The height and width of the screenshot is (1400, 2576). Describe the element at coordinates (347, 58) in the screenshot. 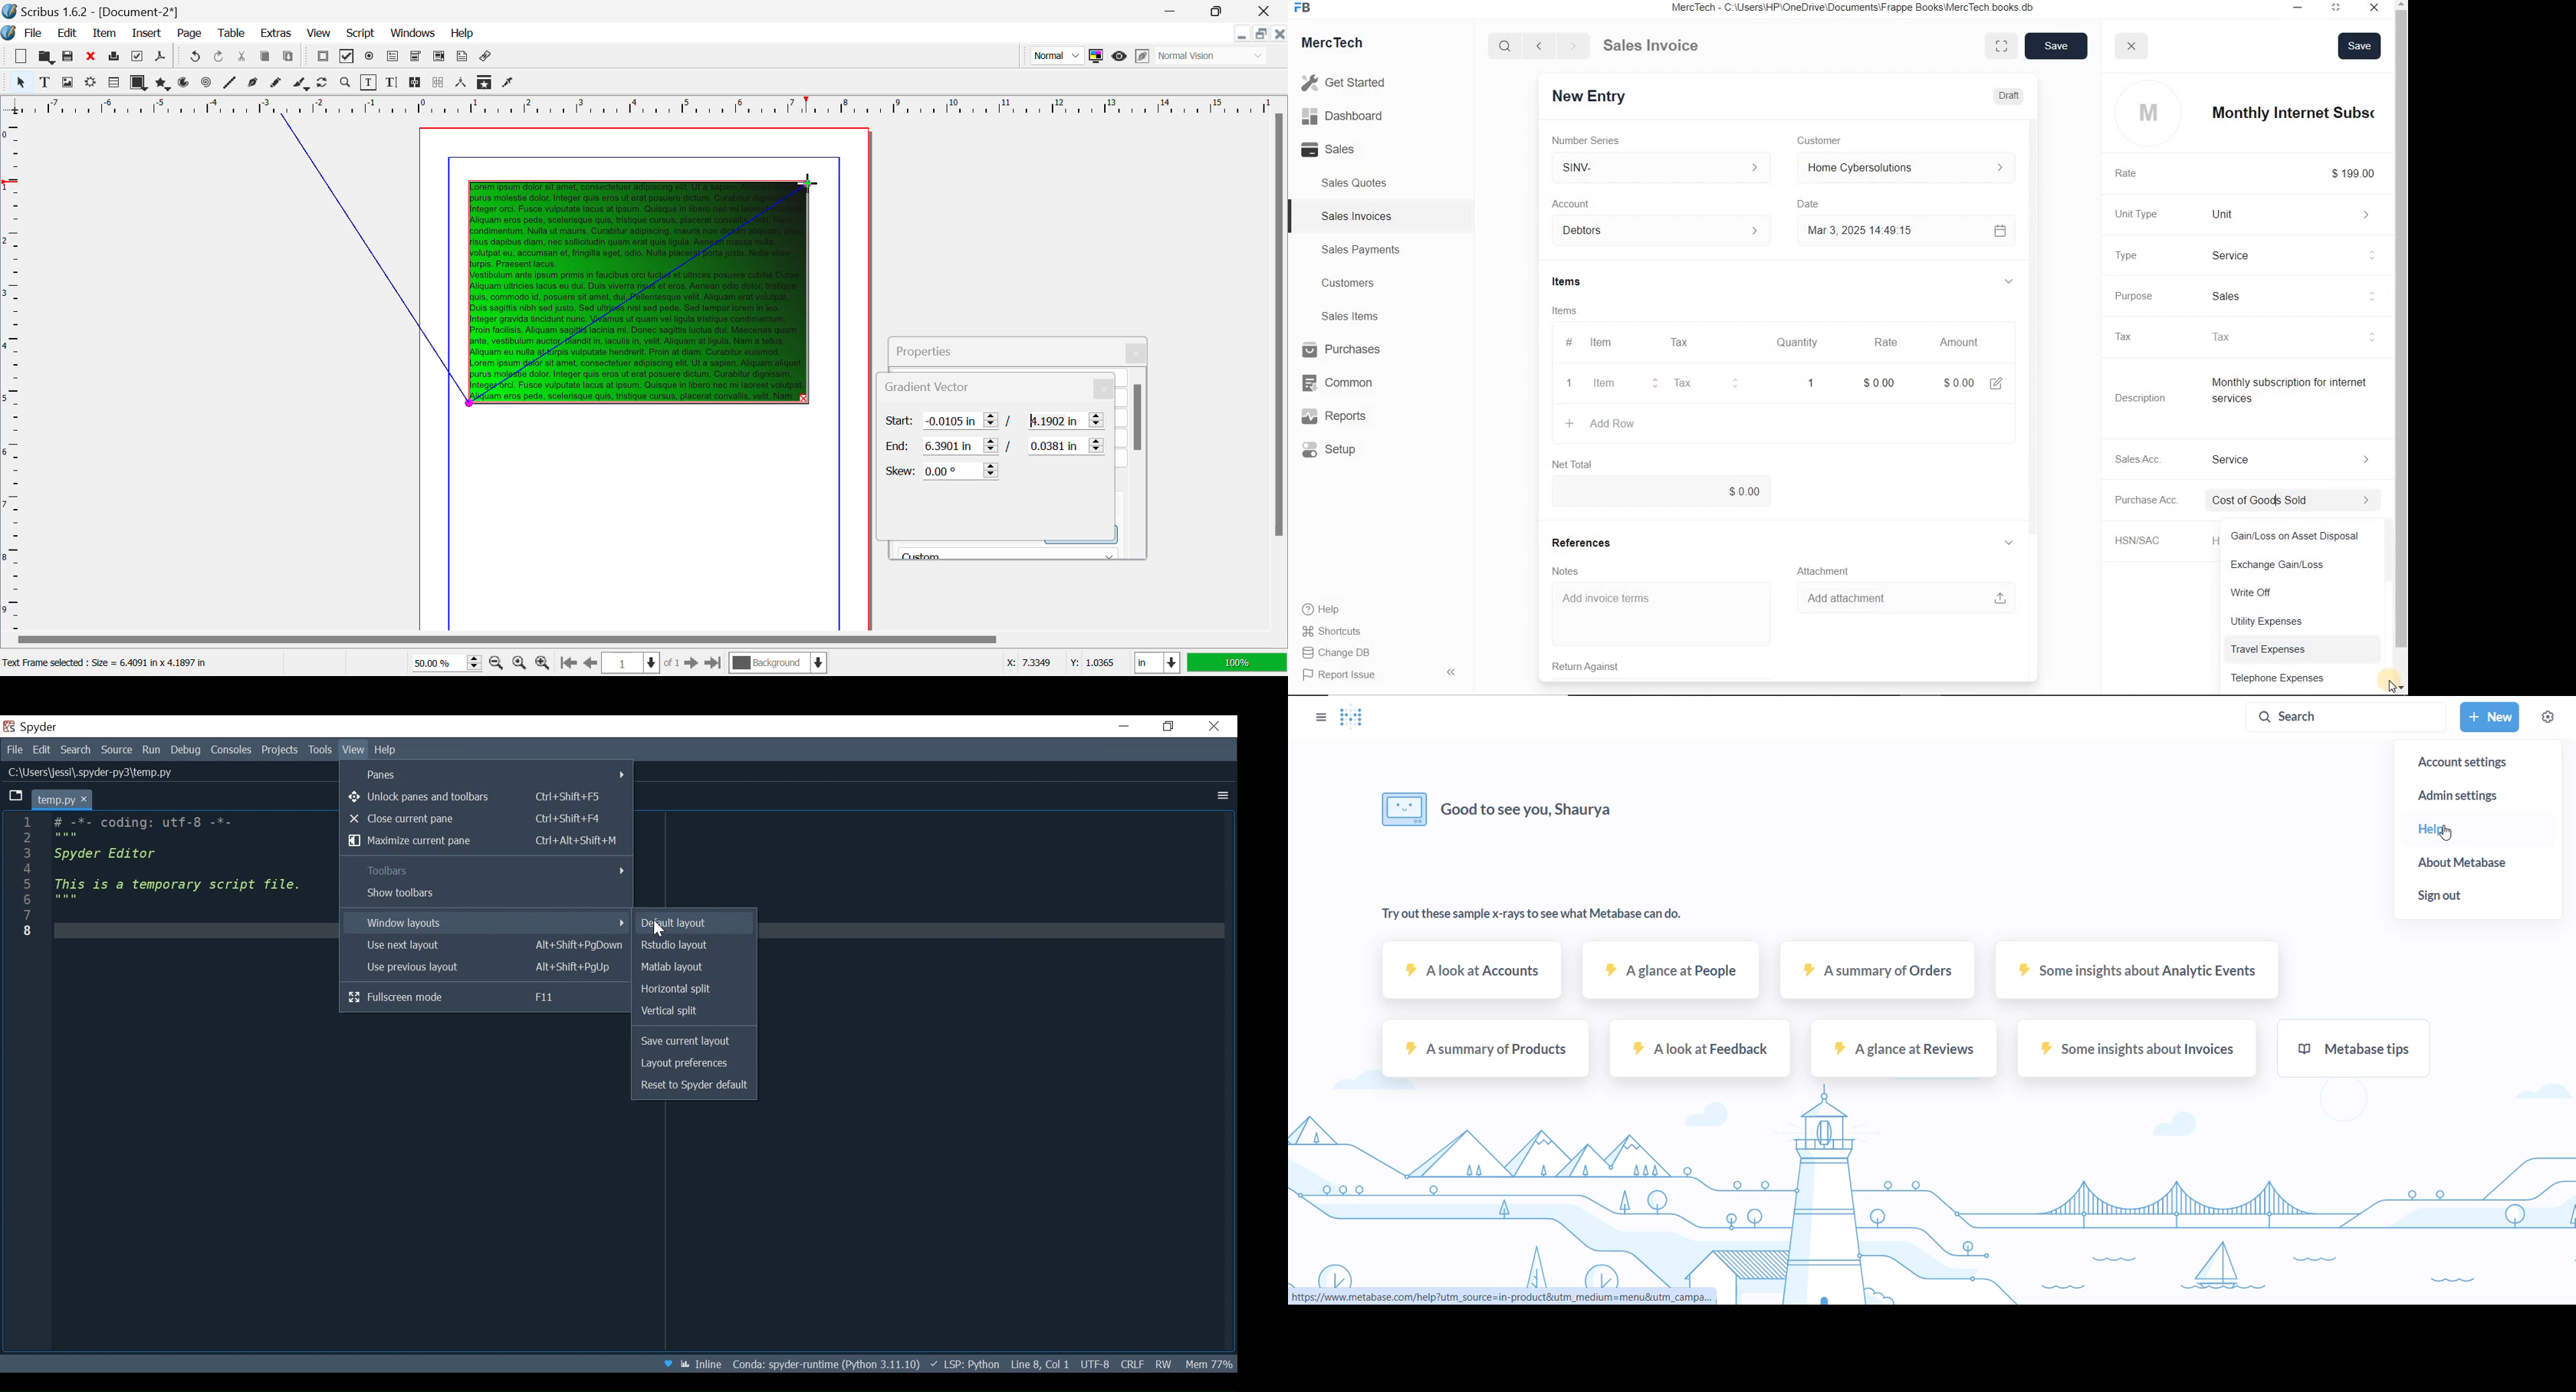

I see `Pdf Checkbox` at that location.